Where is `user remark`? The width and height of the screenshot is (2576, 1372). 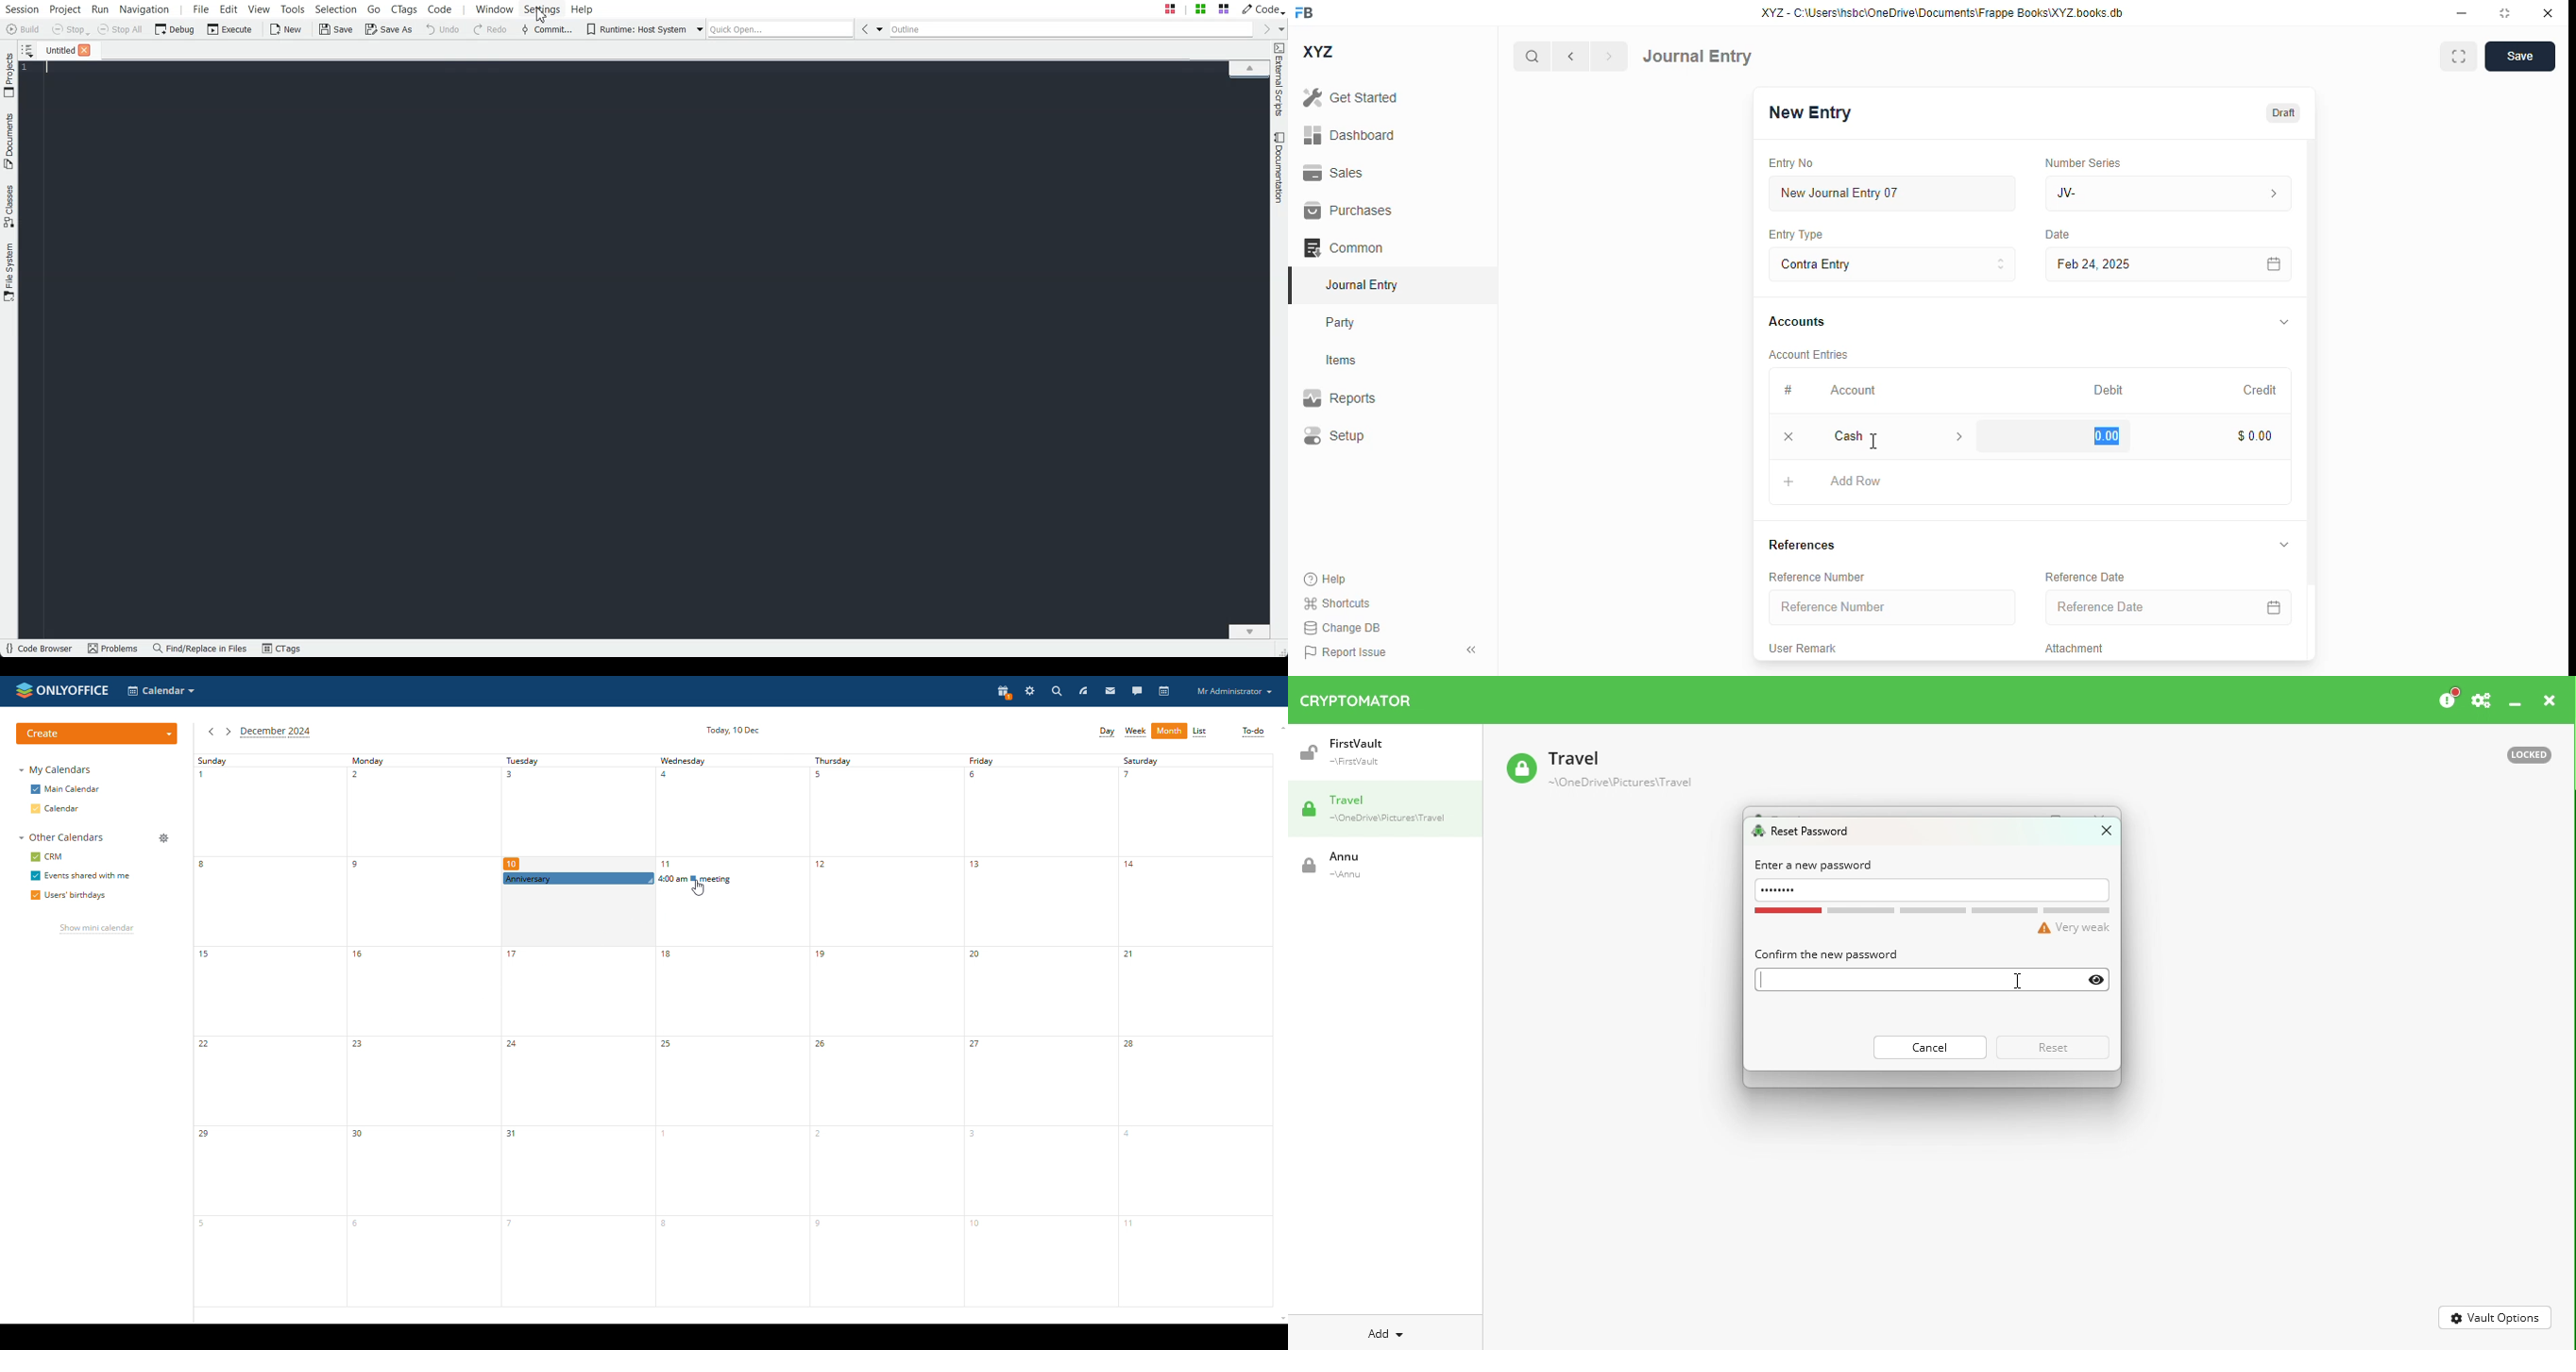
user remark is located at coordinates (1804, 647).